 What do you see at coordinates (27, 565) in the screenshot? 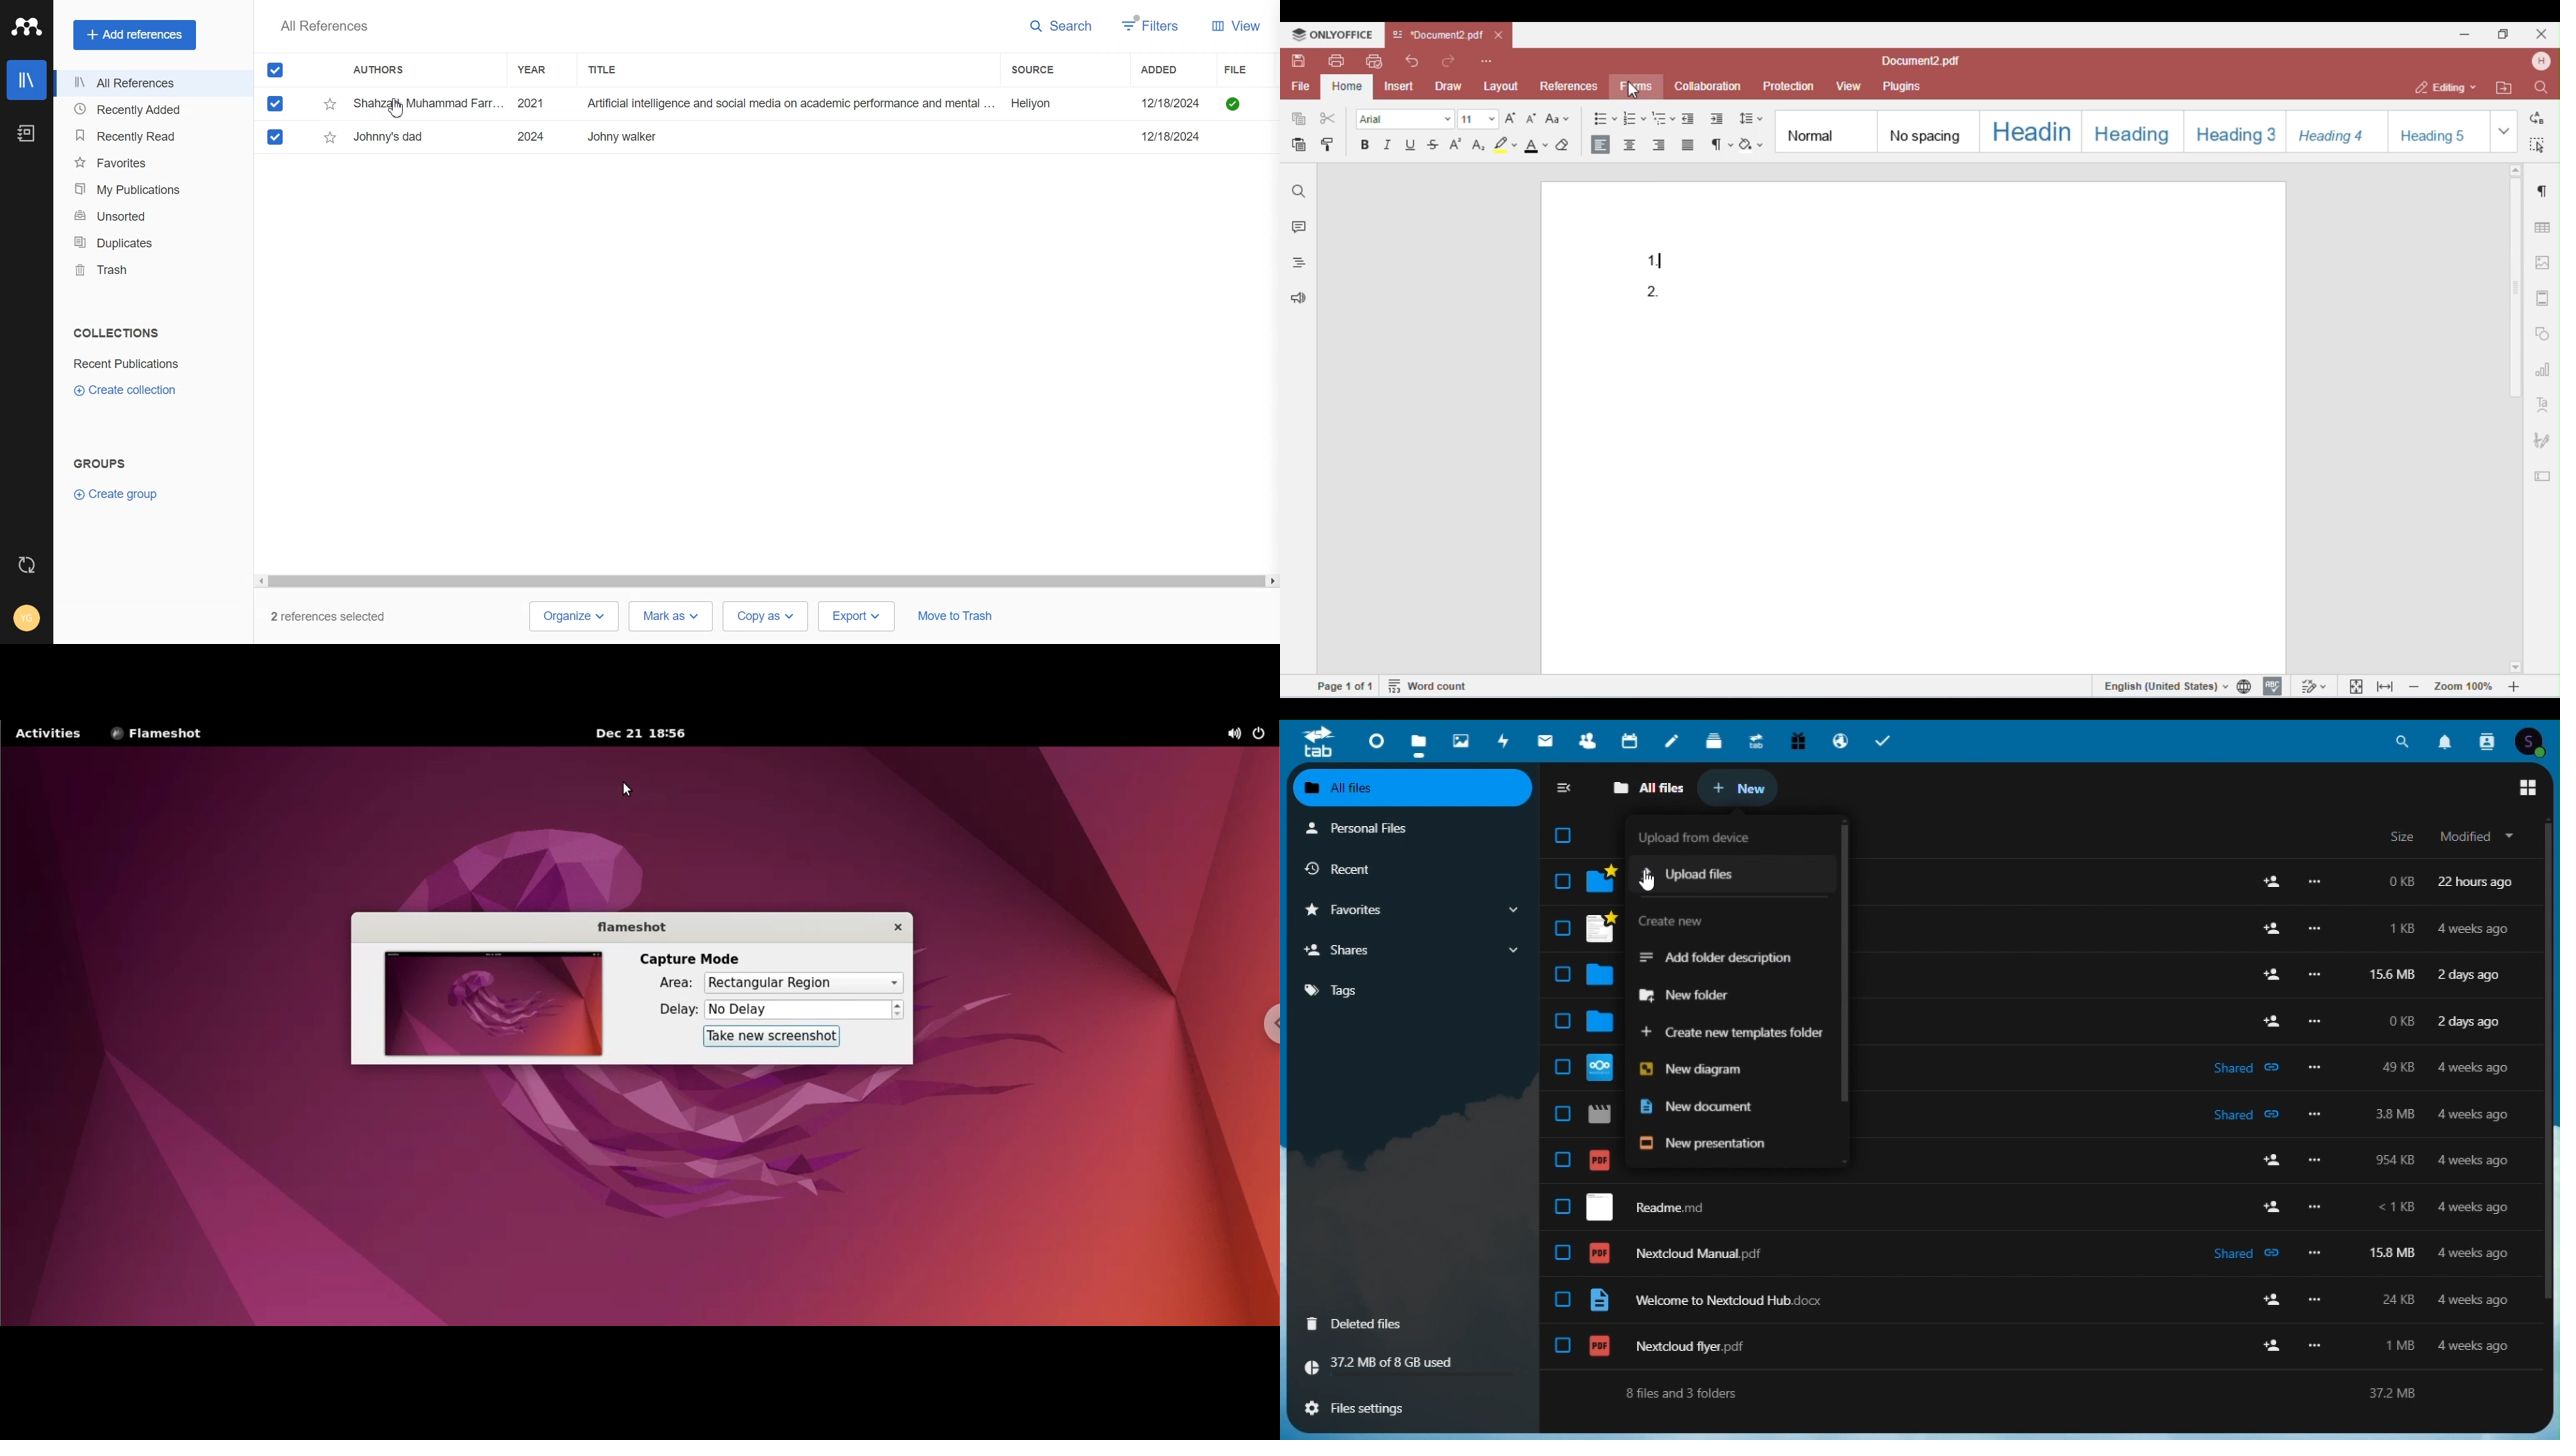
I see `Auto Sync` at bounding box center [27, 565].